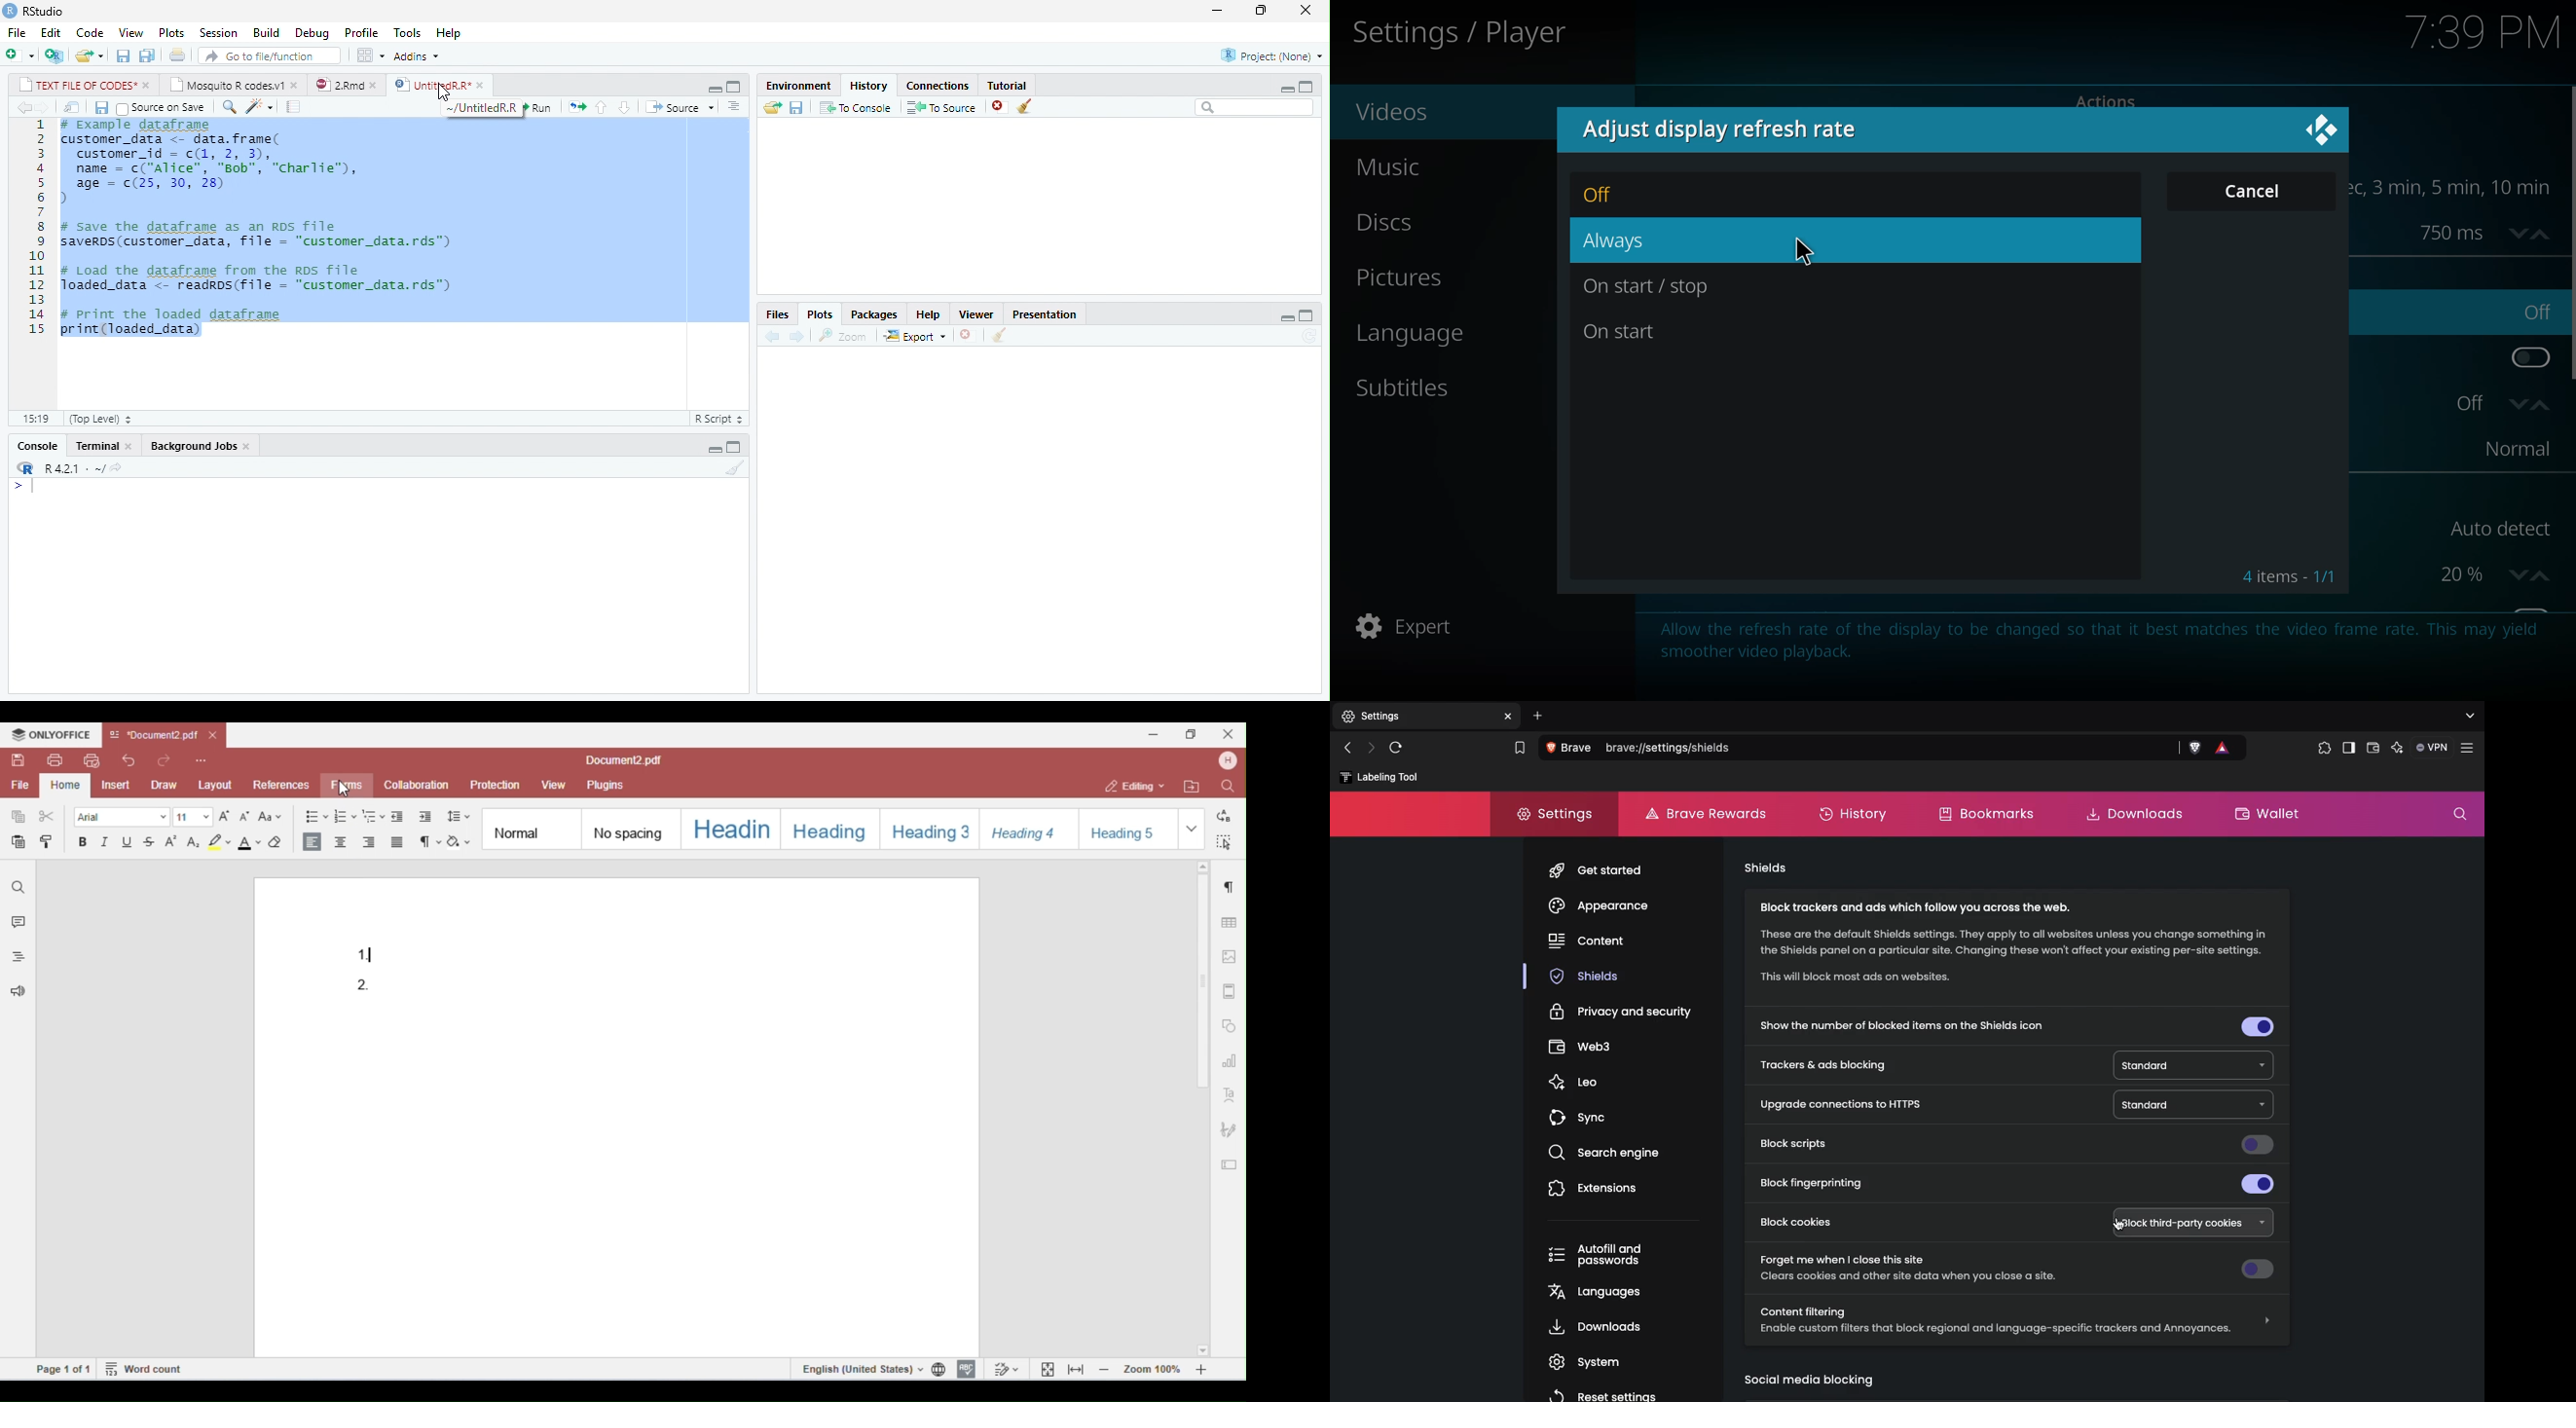  I want to click on History, so click(868, 85).